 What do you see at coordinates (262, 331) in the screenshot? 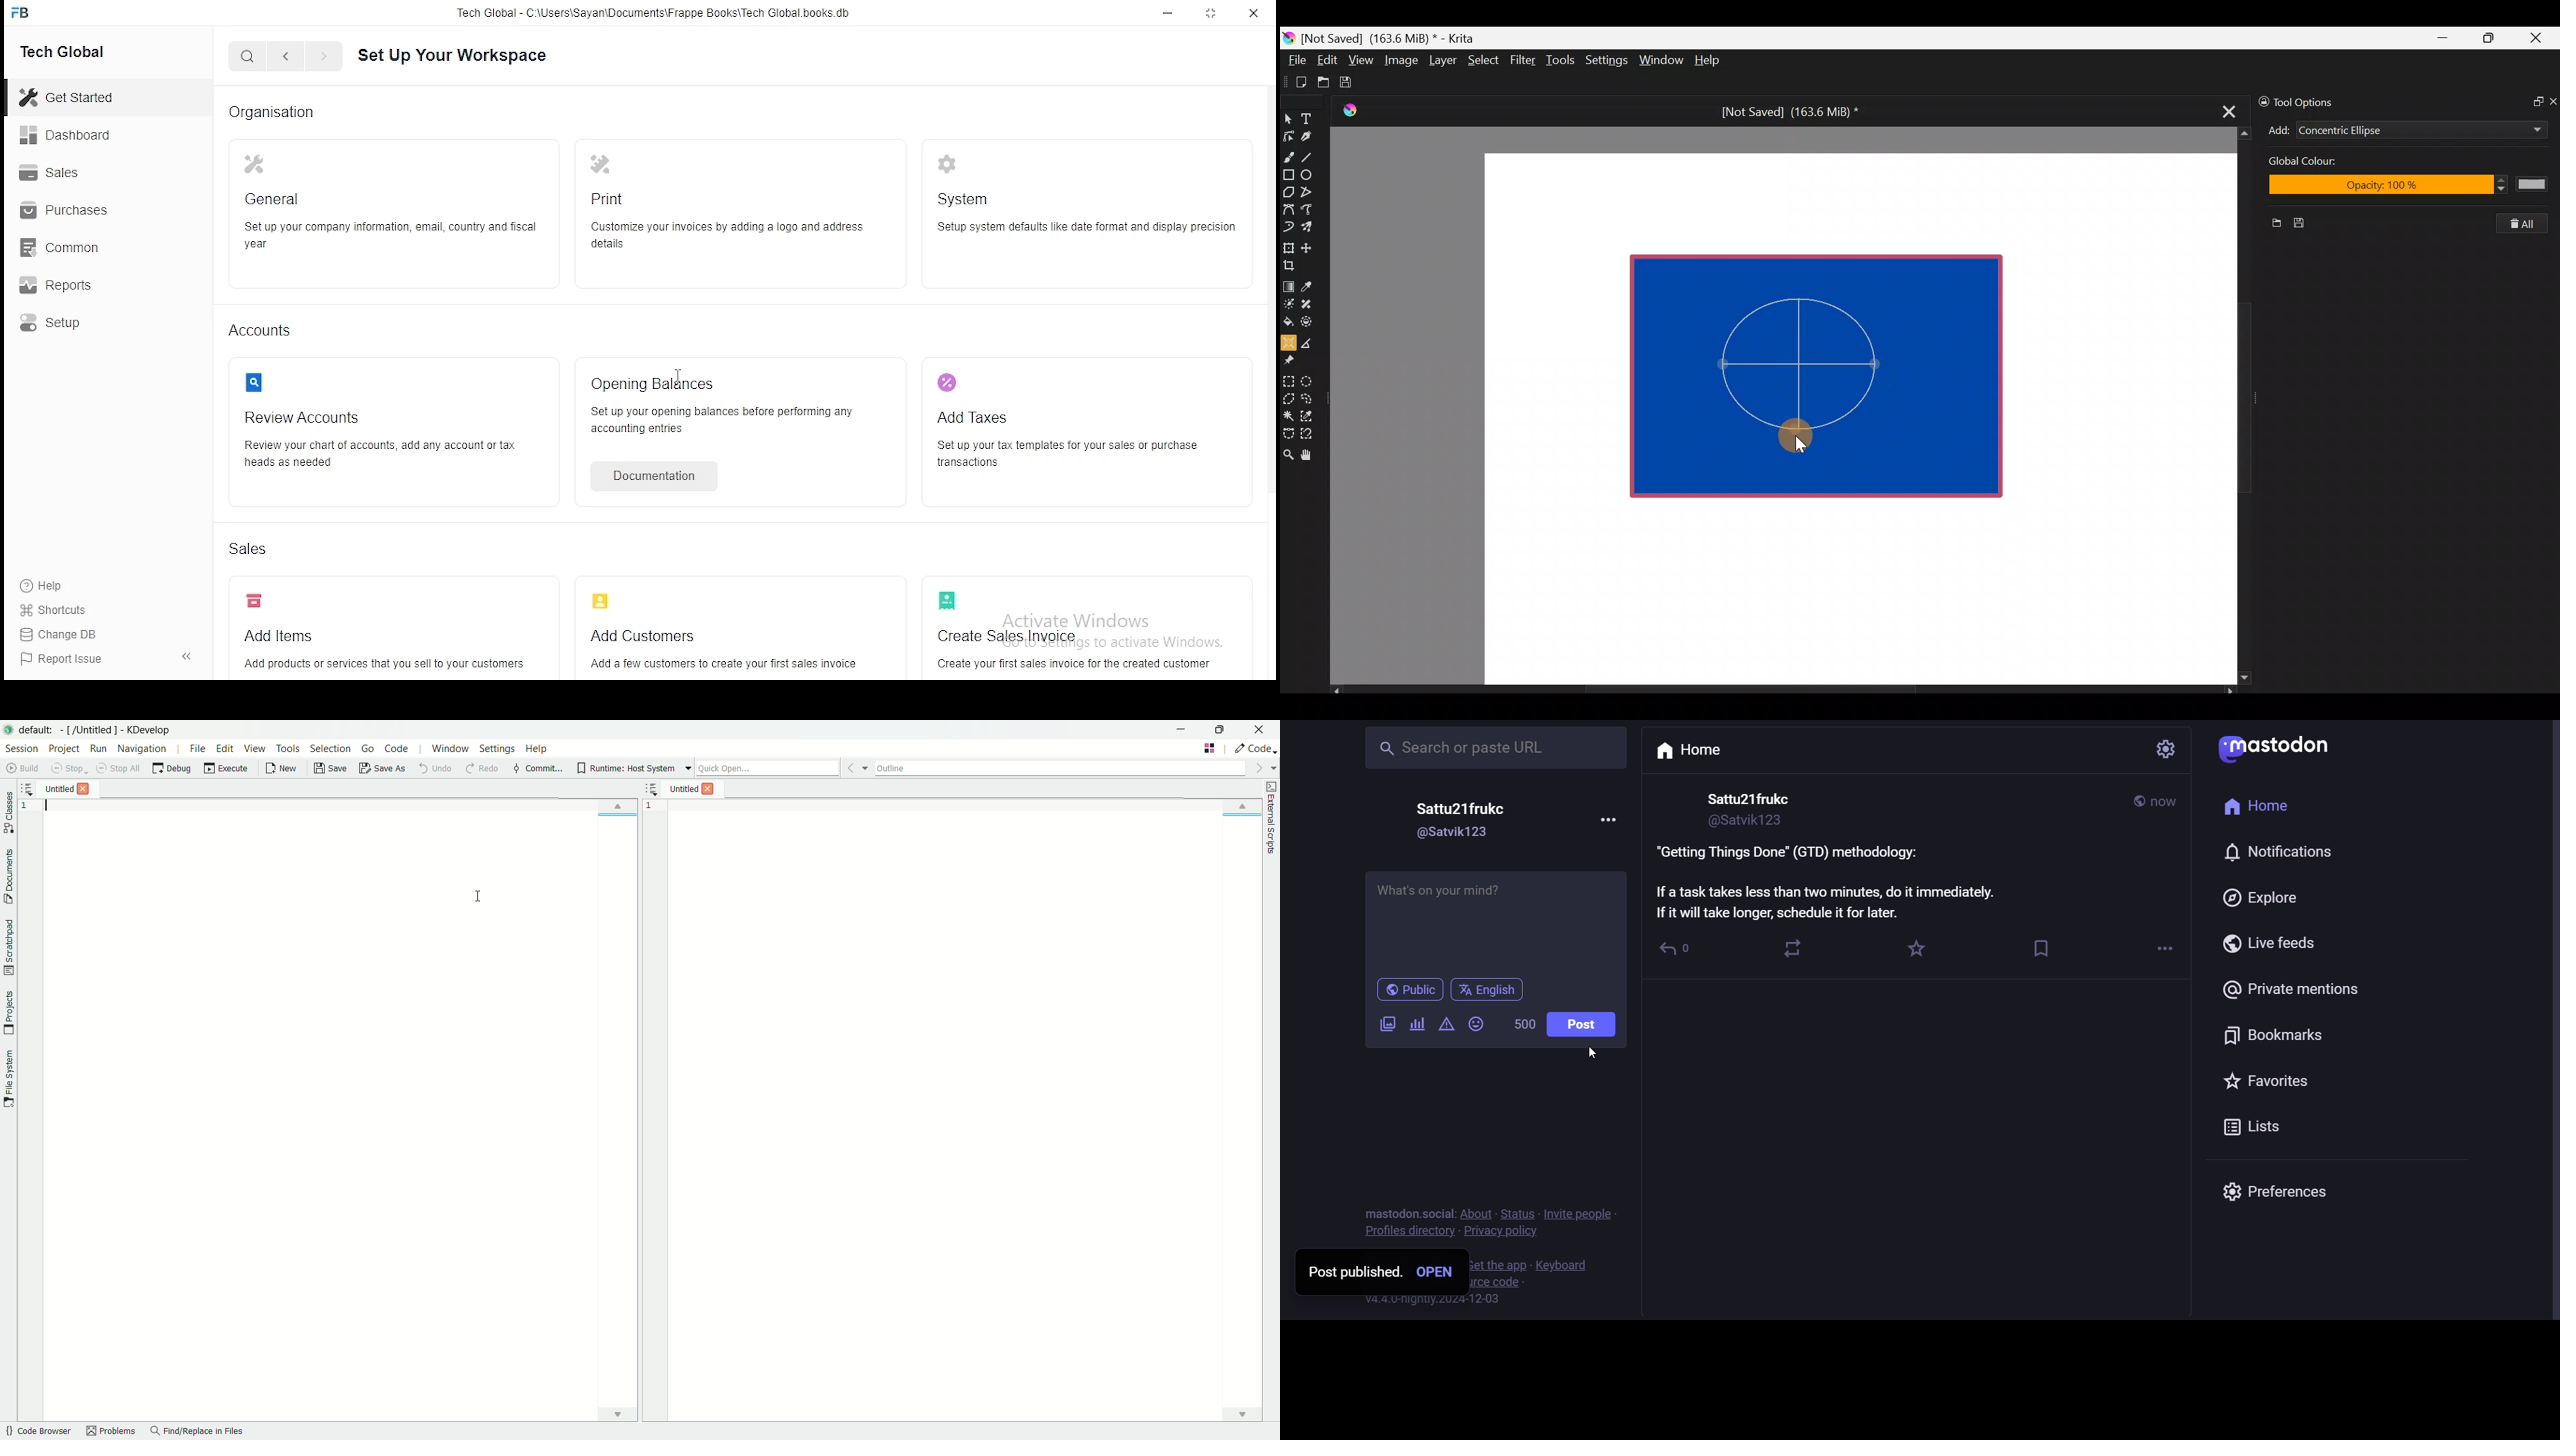
I see `Accounts ` at bounding box center [262, 331].